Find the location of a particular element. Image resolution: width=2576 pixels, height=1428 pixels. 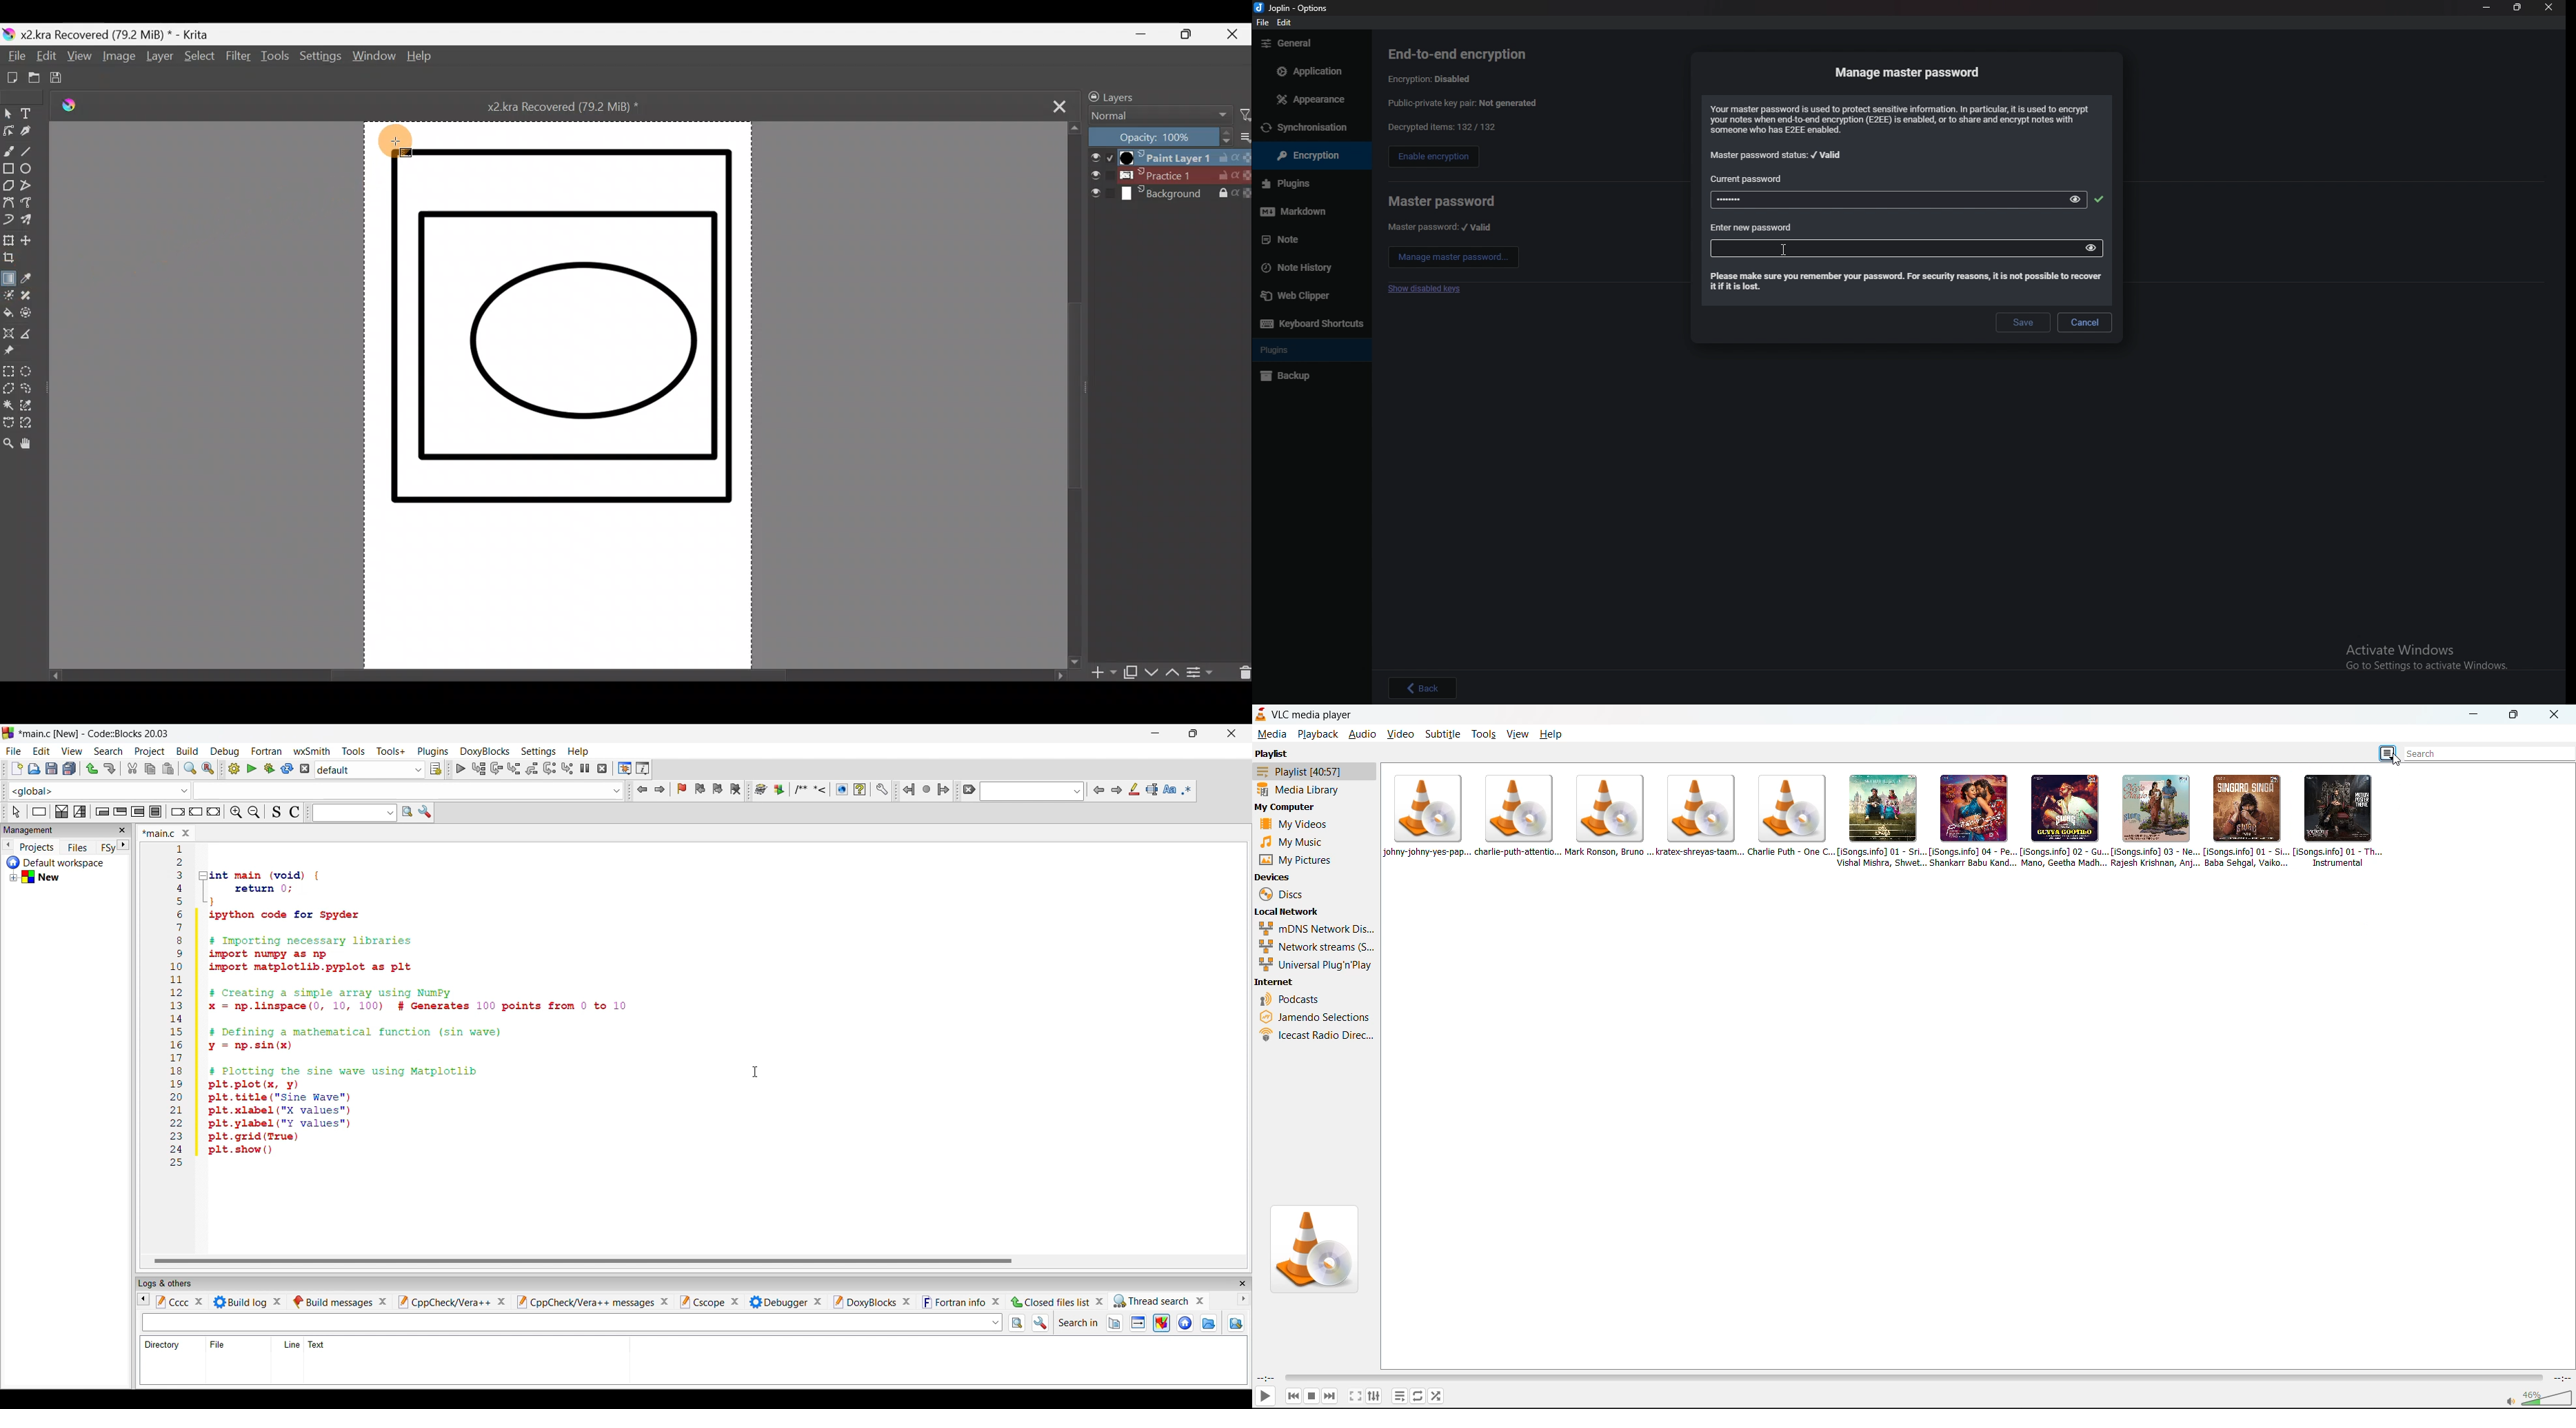

enter new password is located at coordinates (1752, 228).